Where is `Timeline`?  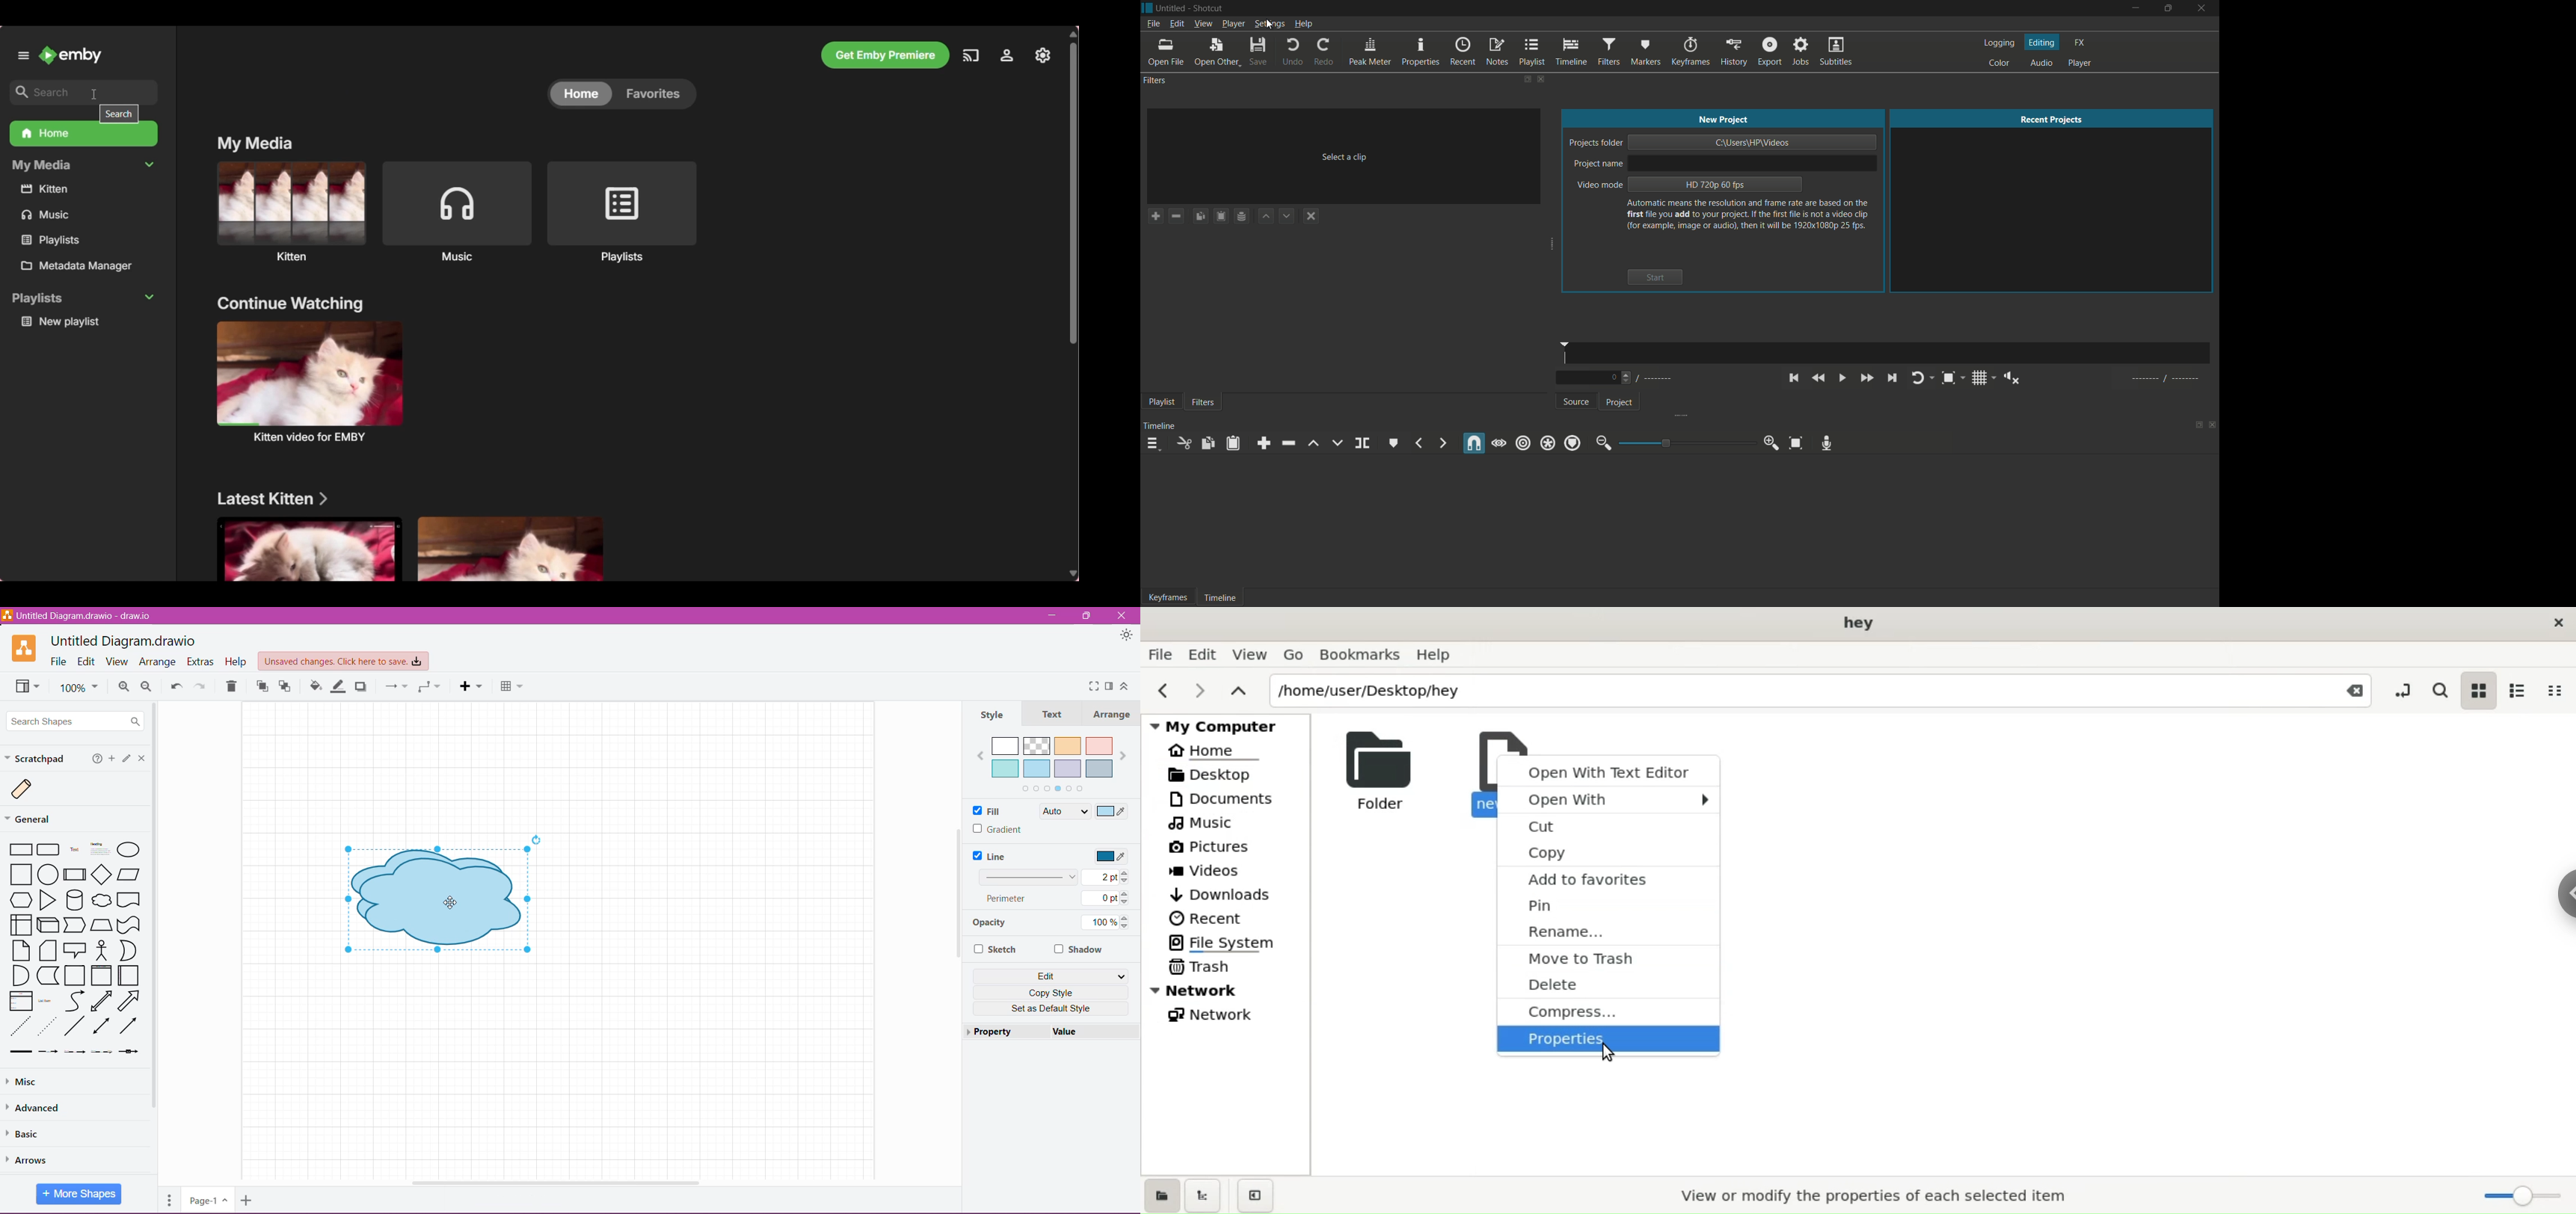 Timeline is located at coordinates (1219, 596).